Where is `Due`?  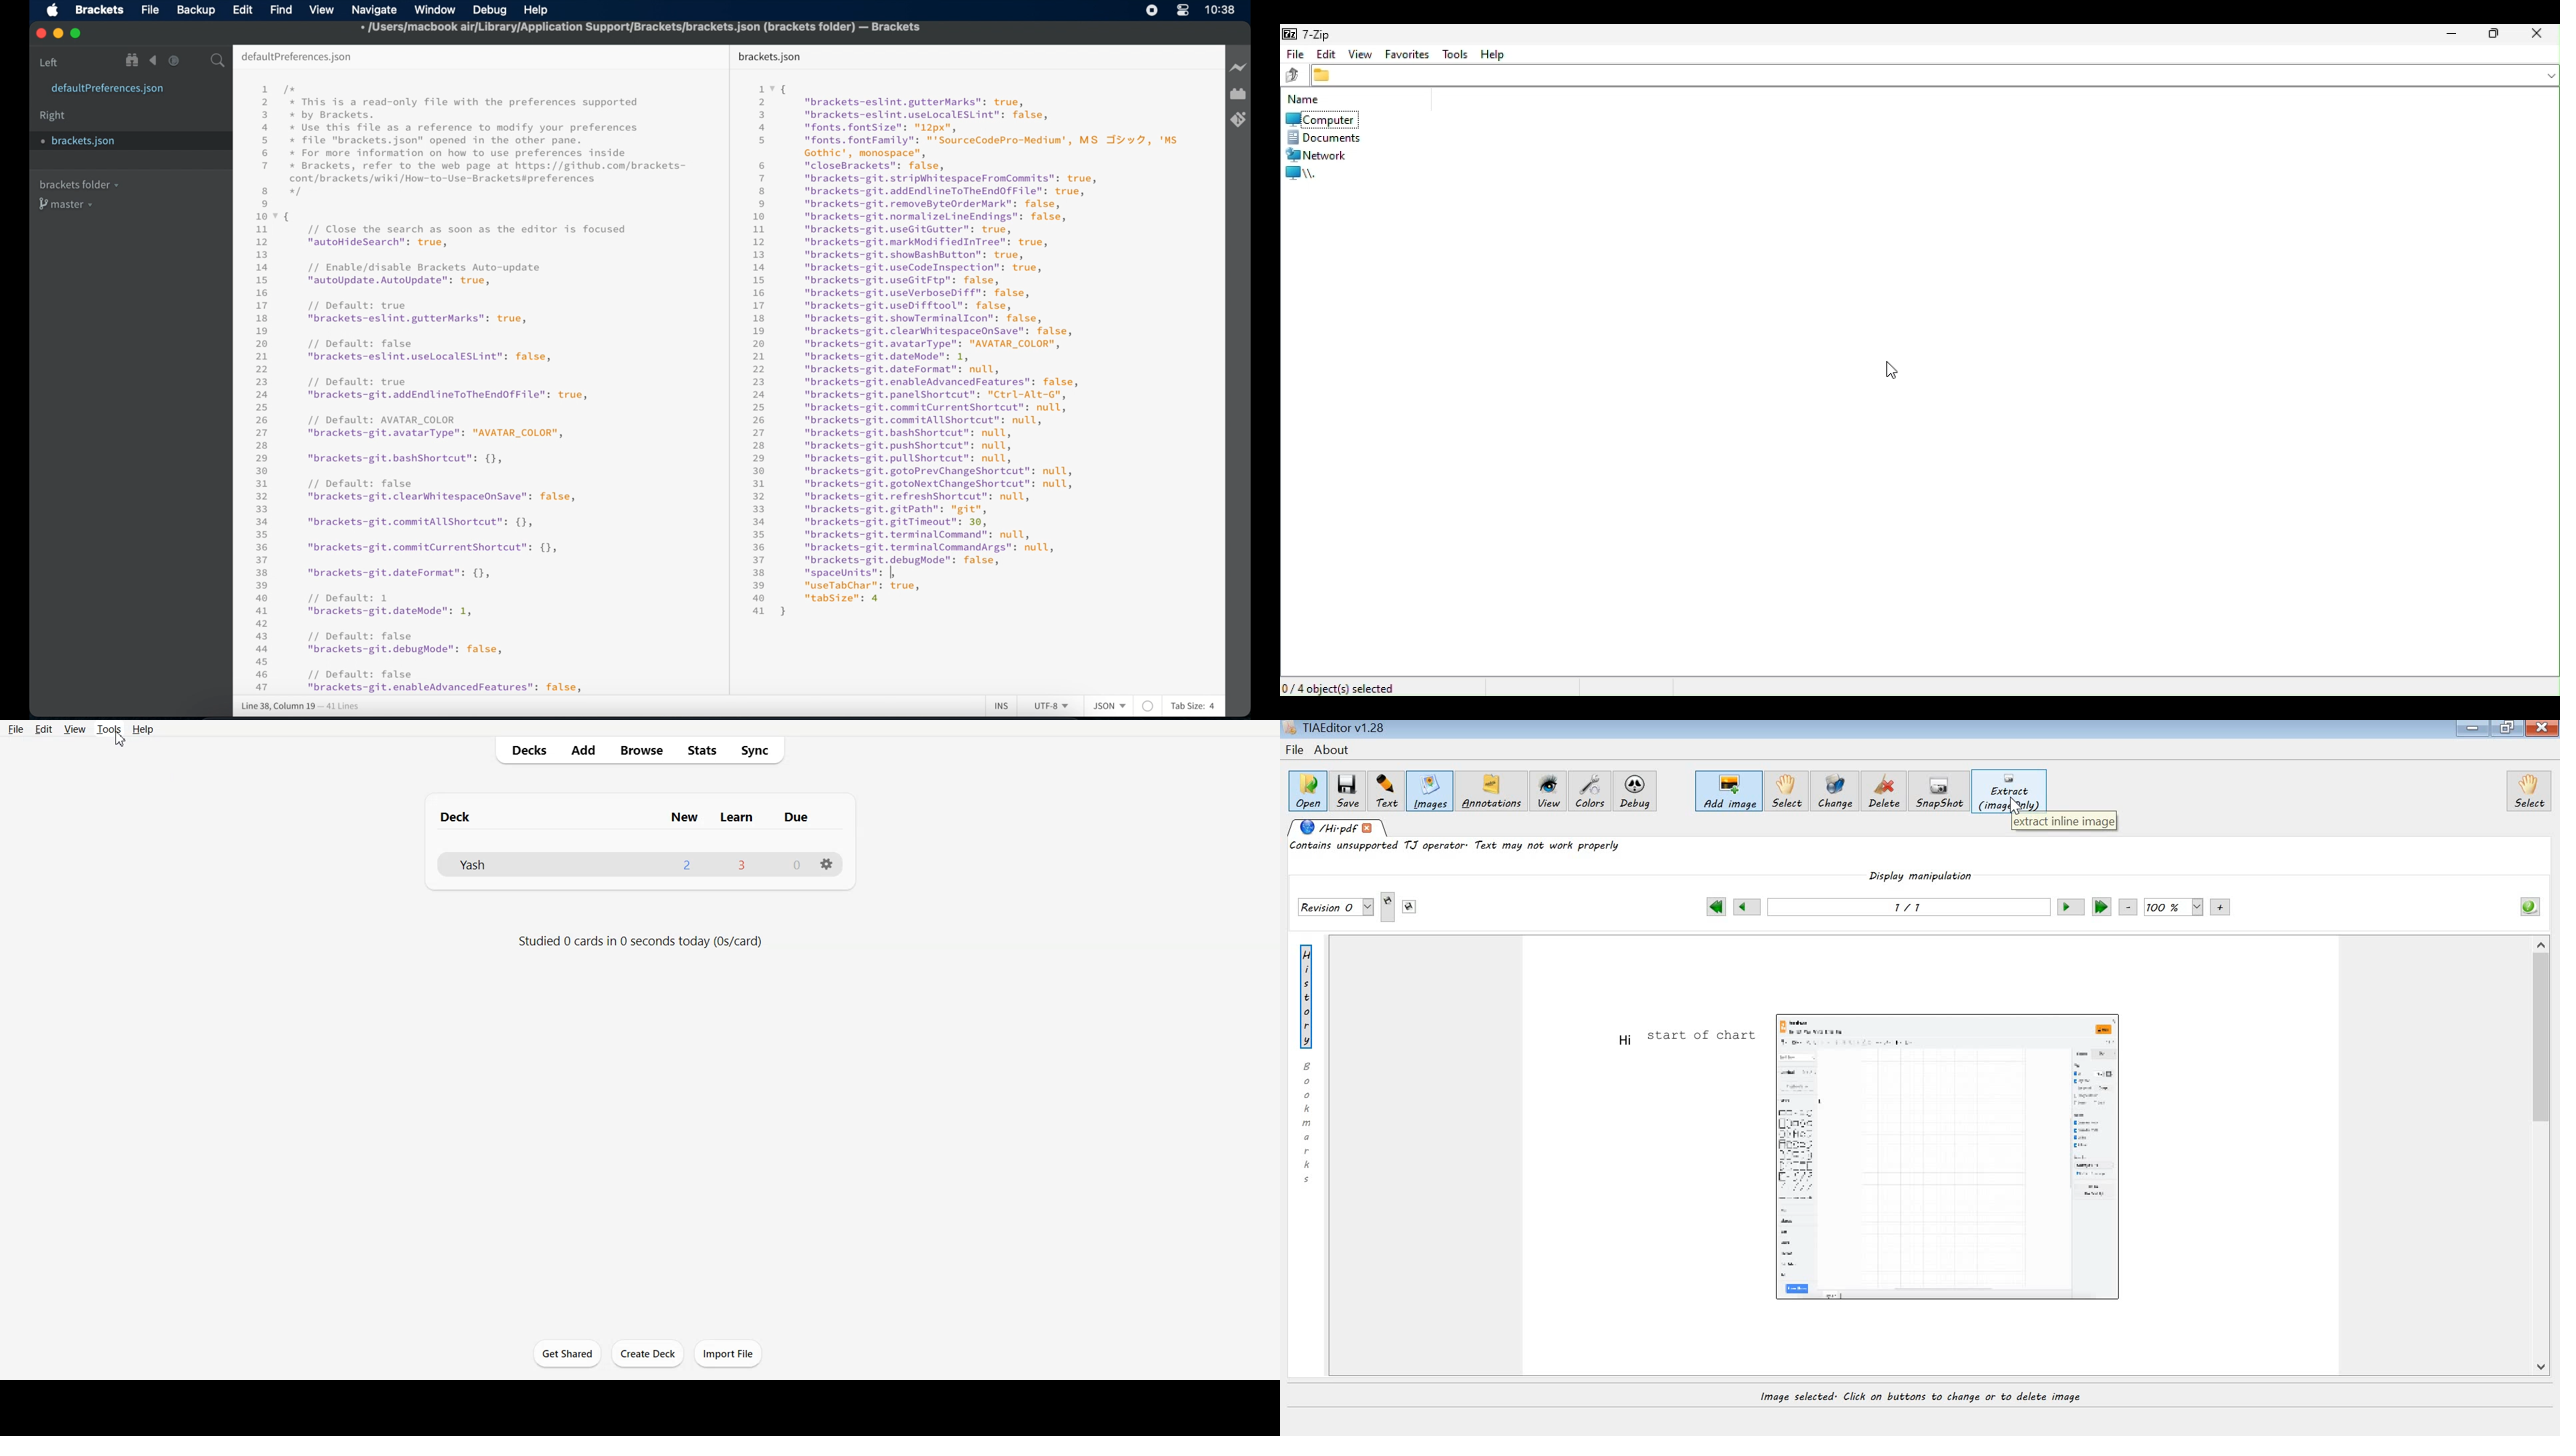 Due is located at coordinates (797, 817).